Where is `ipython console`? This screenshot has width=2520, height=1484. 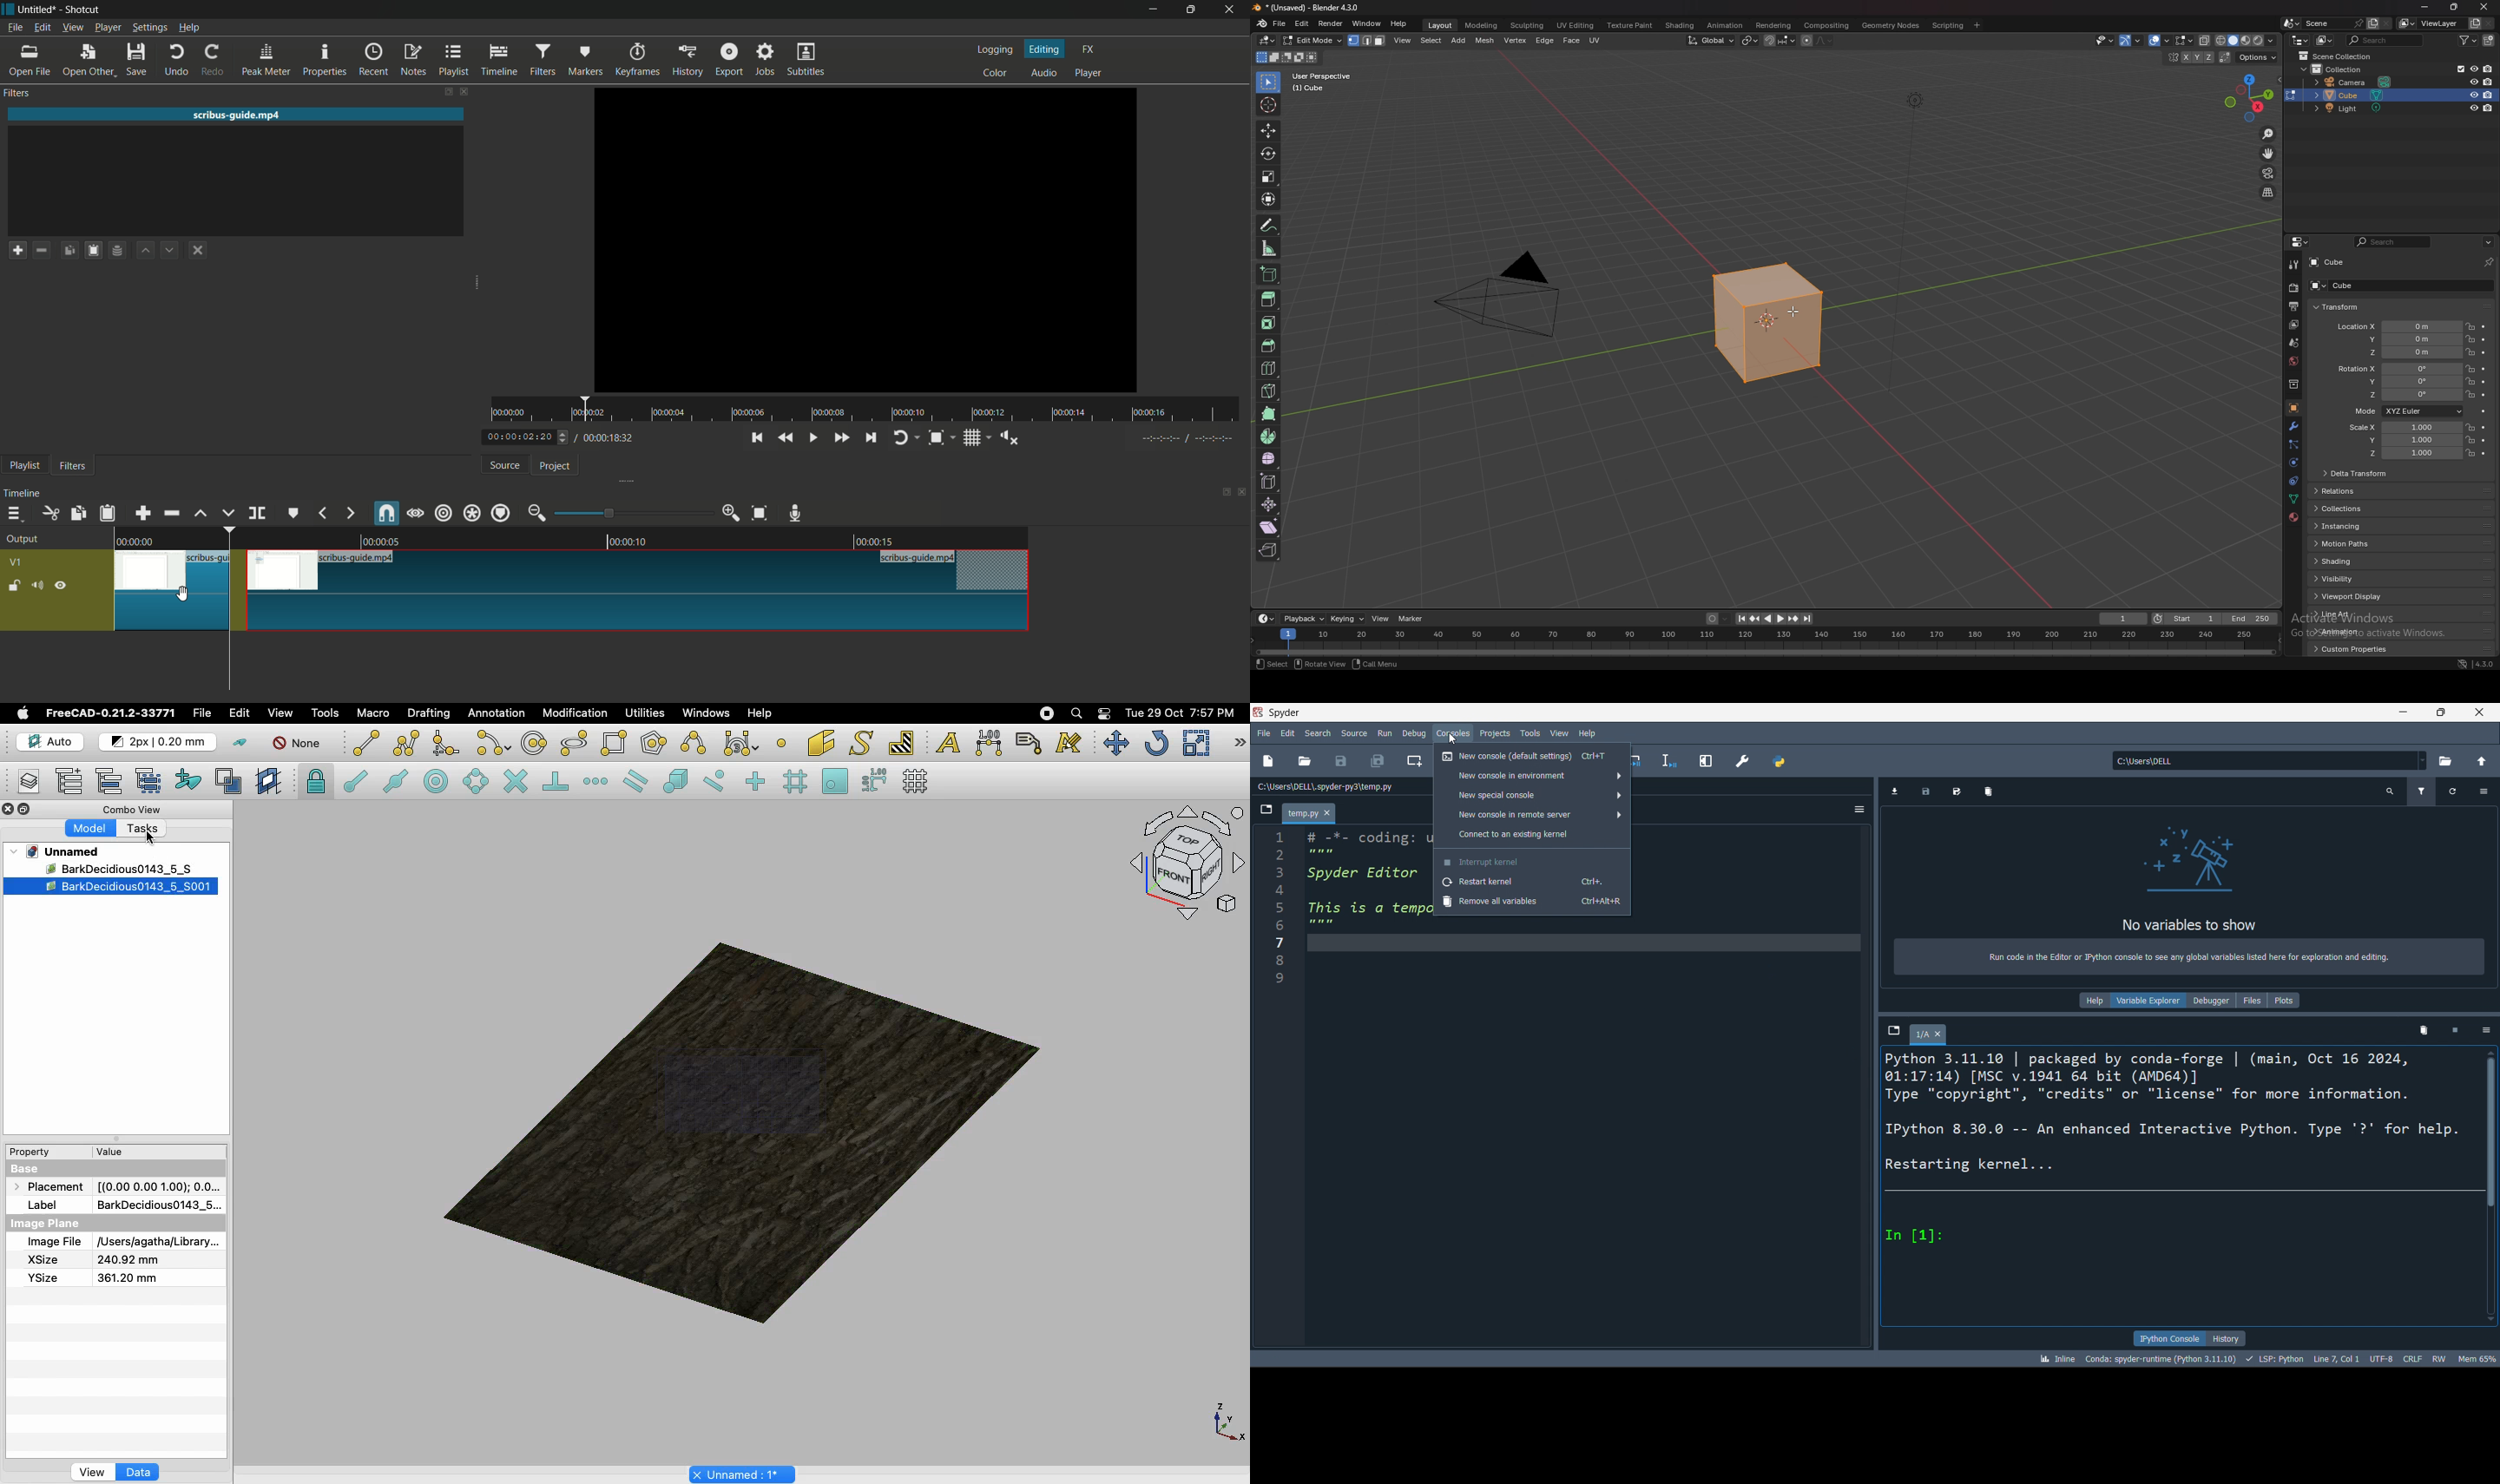 ipython console is located at coordinates (2166, 1338).